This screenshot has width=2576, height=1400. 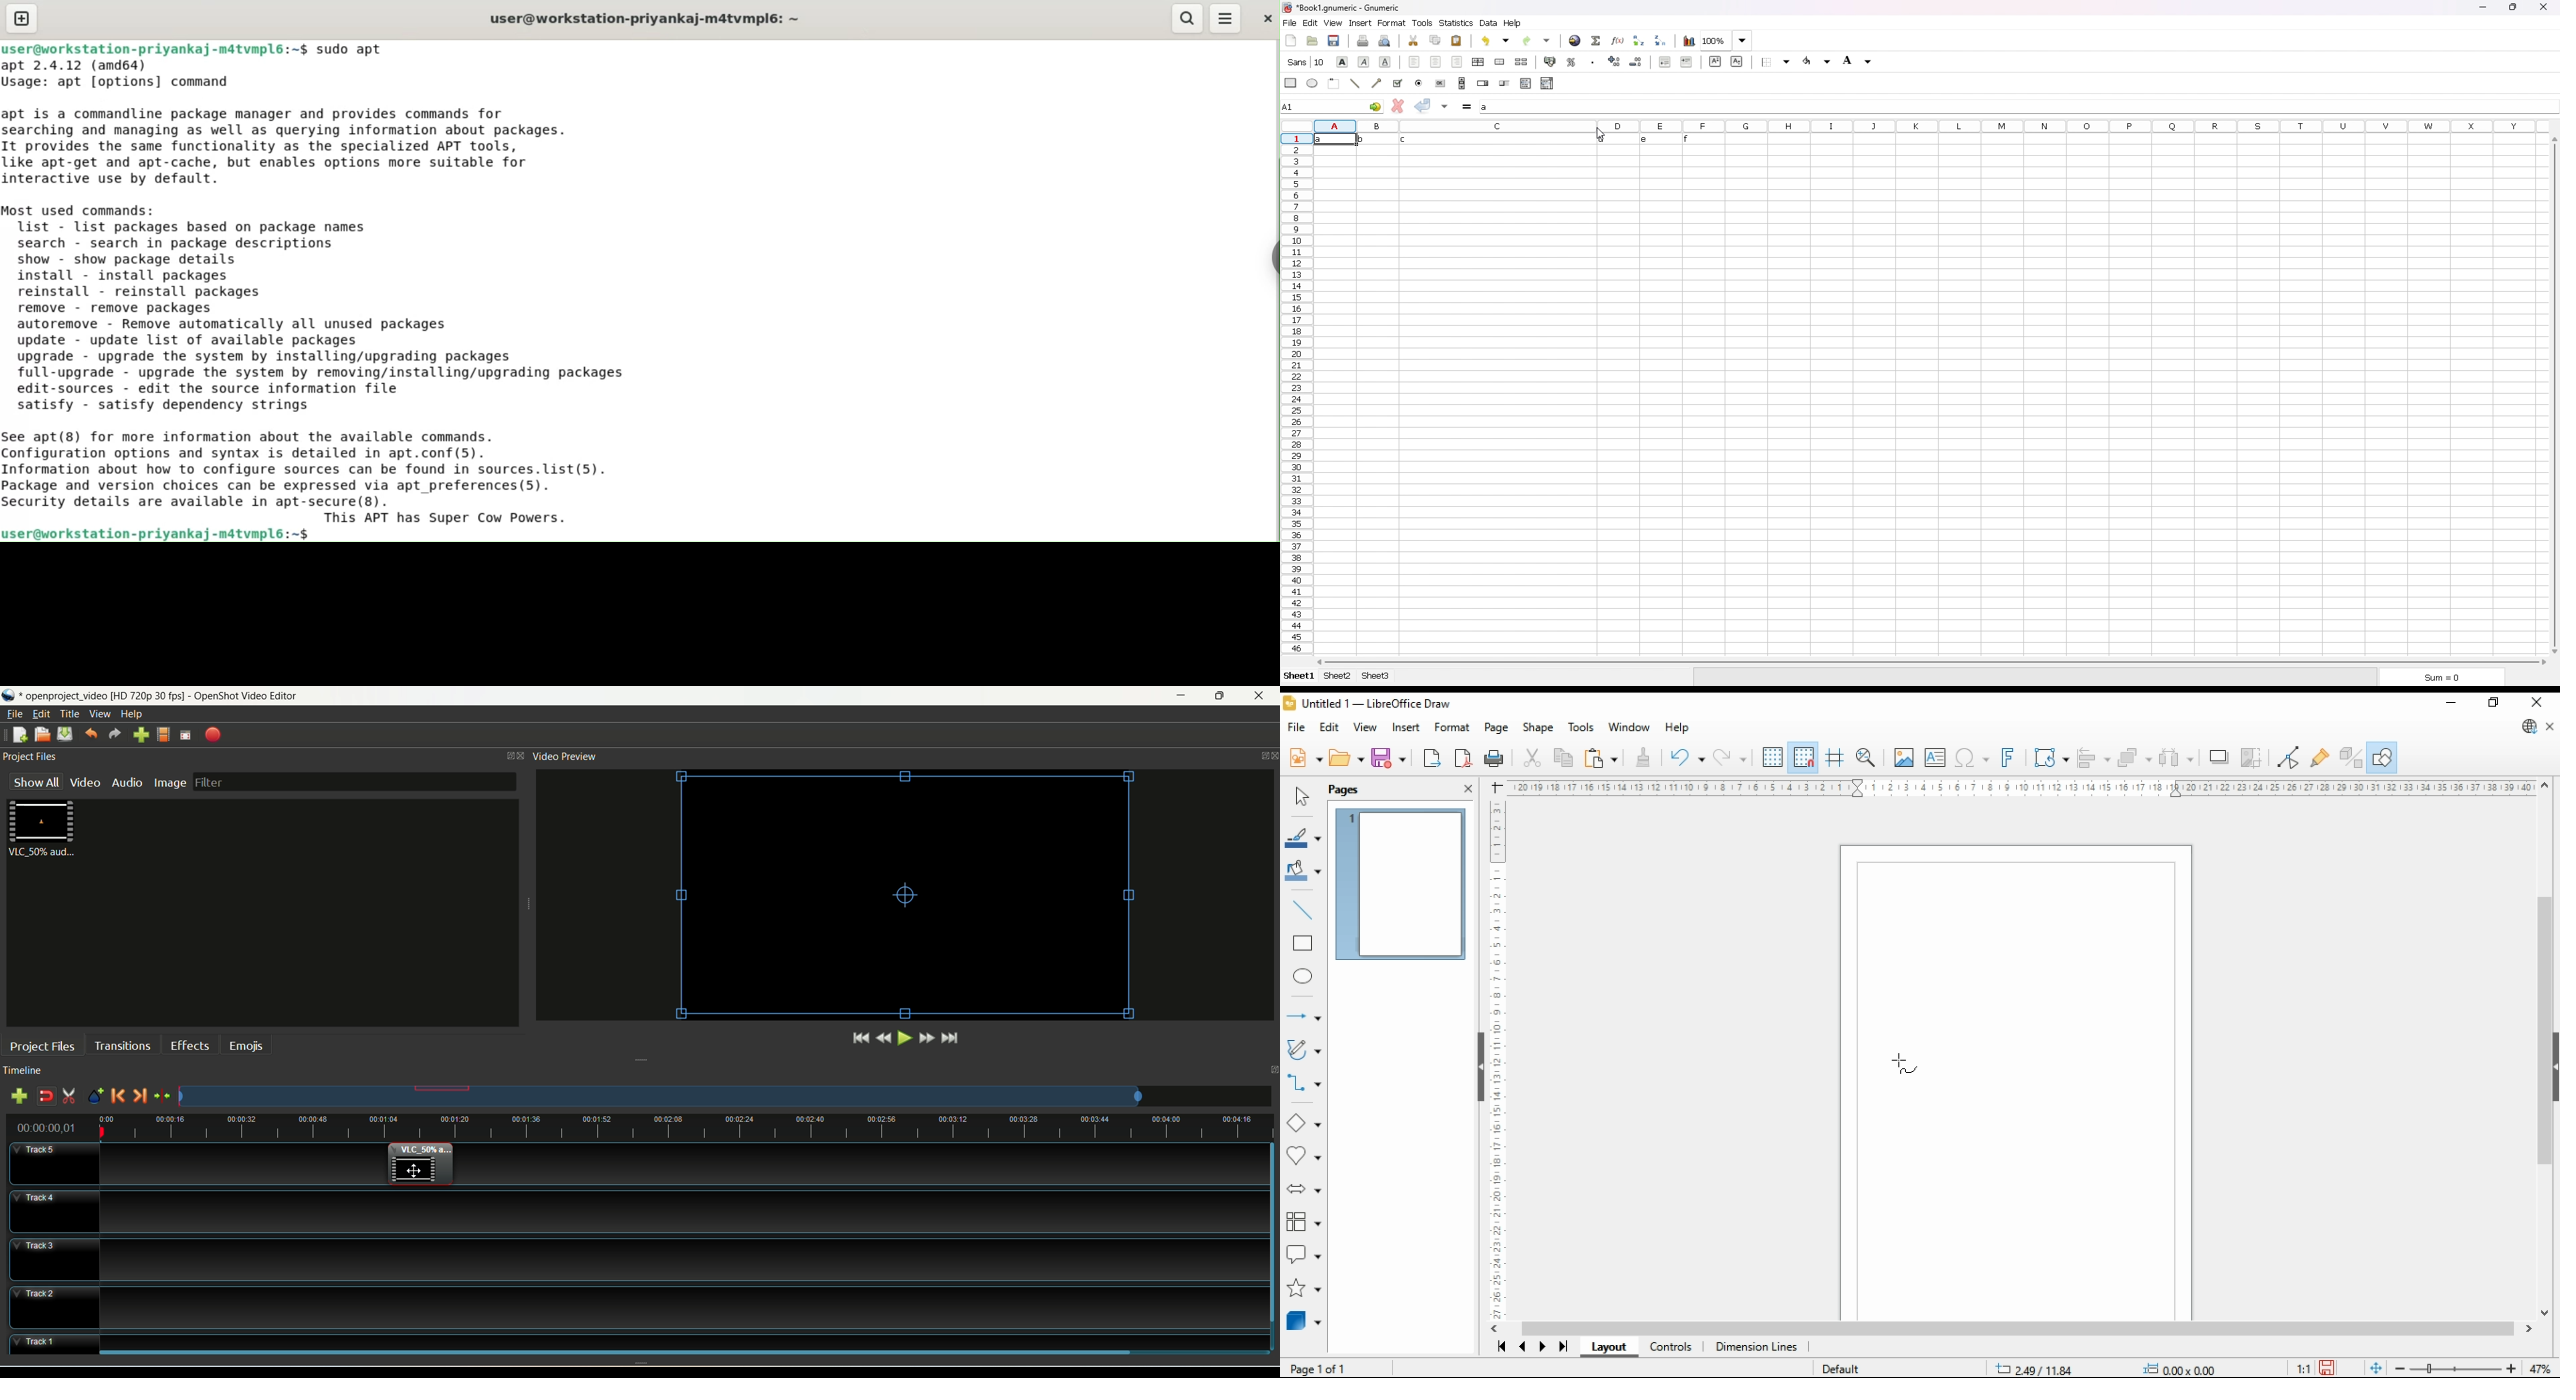 I want to click on open , so click(x=1346, y=759).